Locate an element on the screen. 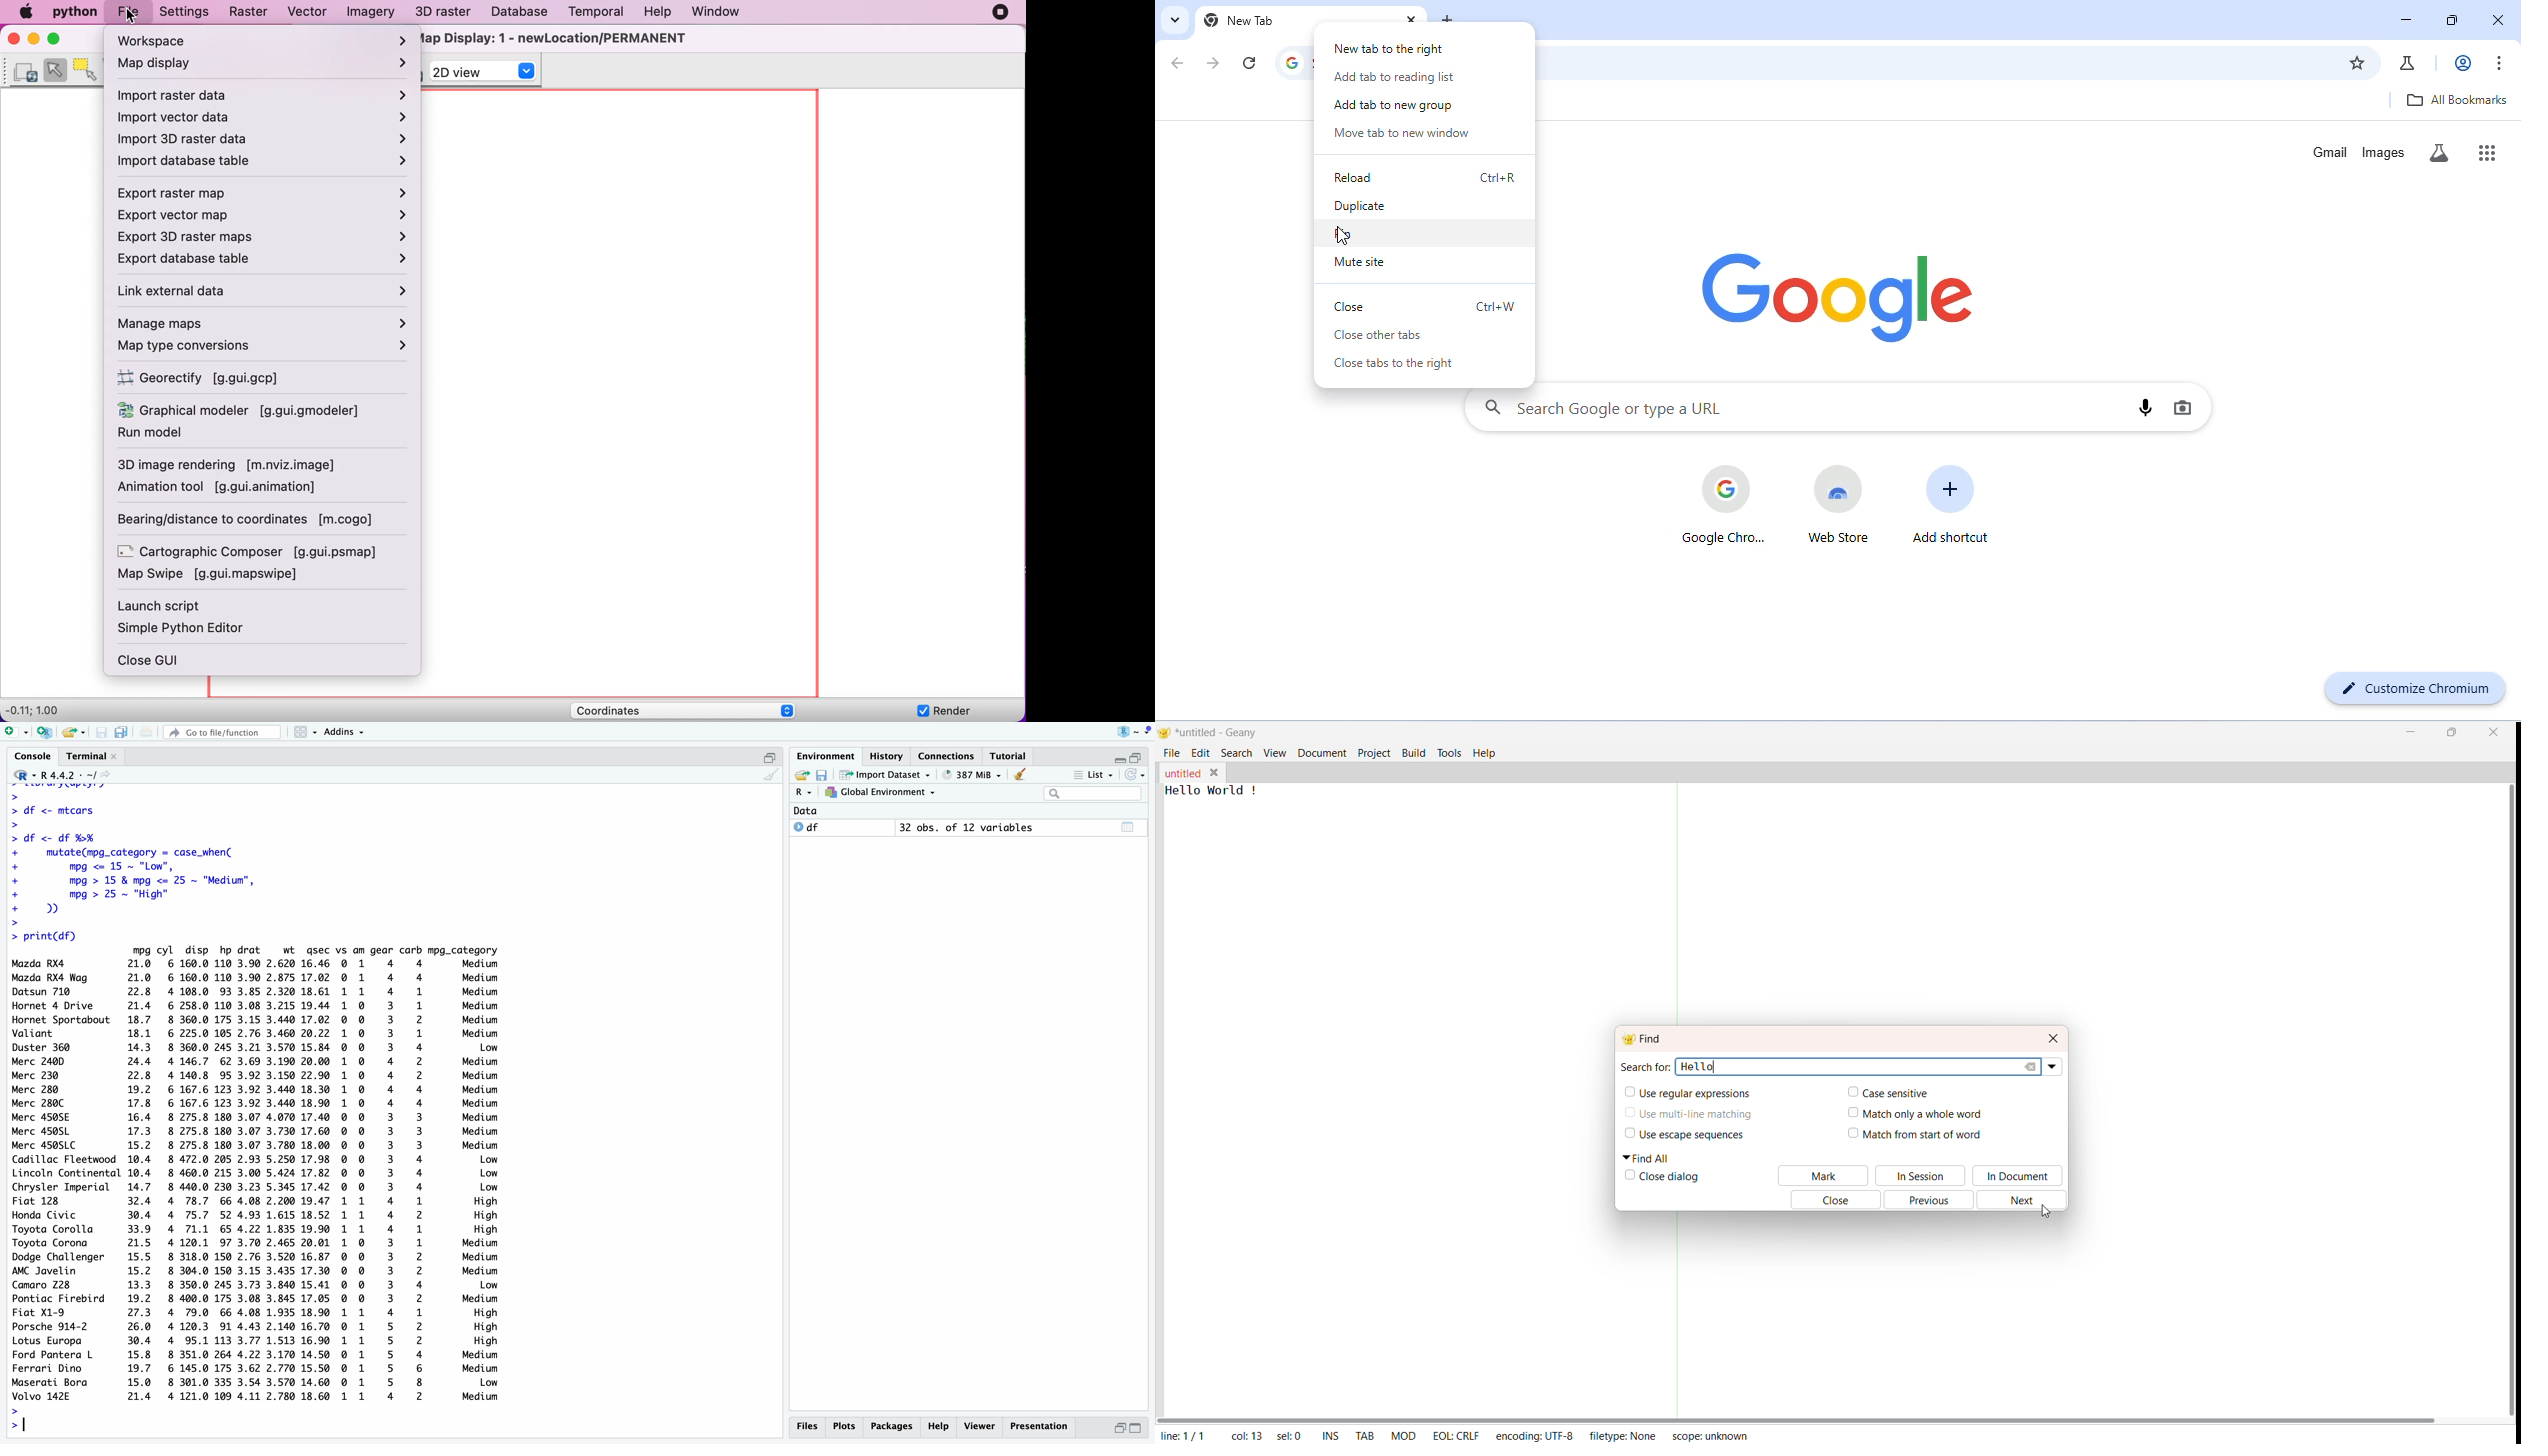 The image size is (2548, 1456). > print(df) is located at coordinates (51, 935).